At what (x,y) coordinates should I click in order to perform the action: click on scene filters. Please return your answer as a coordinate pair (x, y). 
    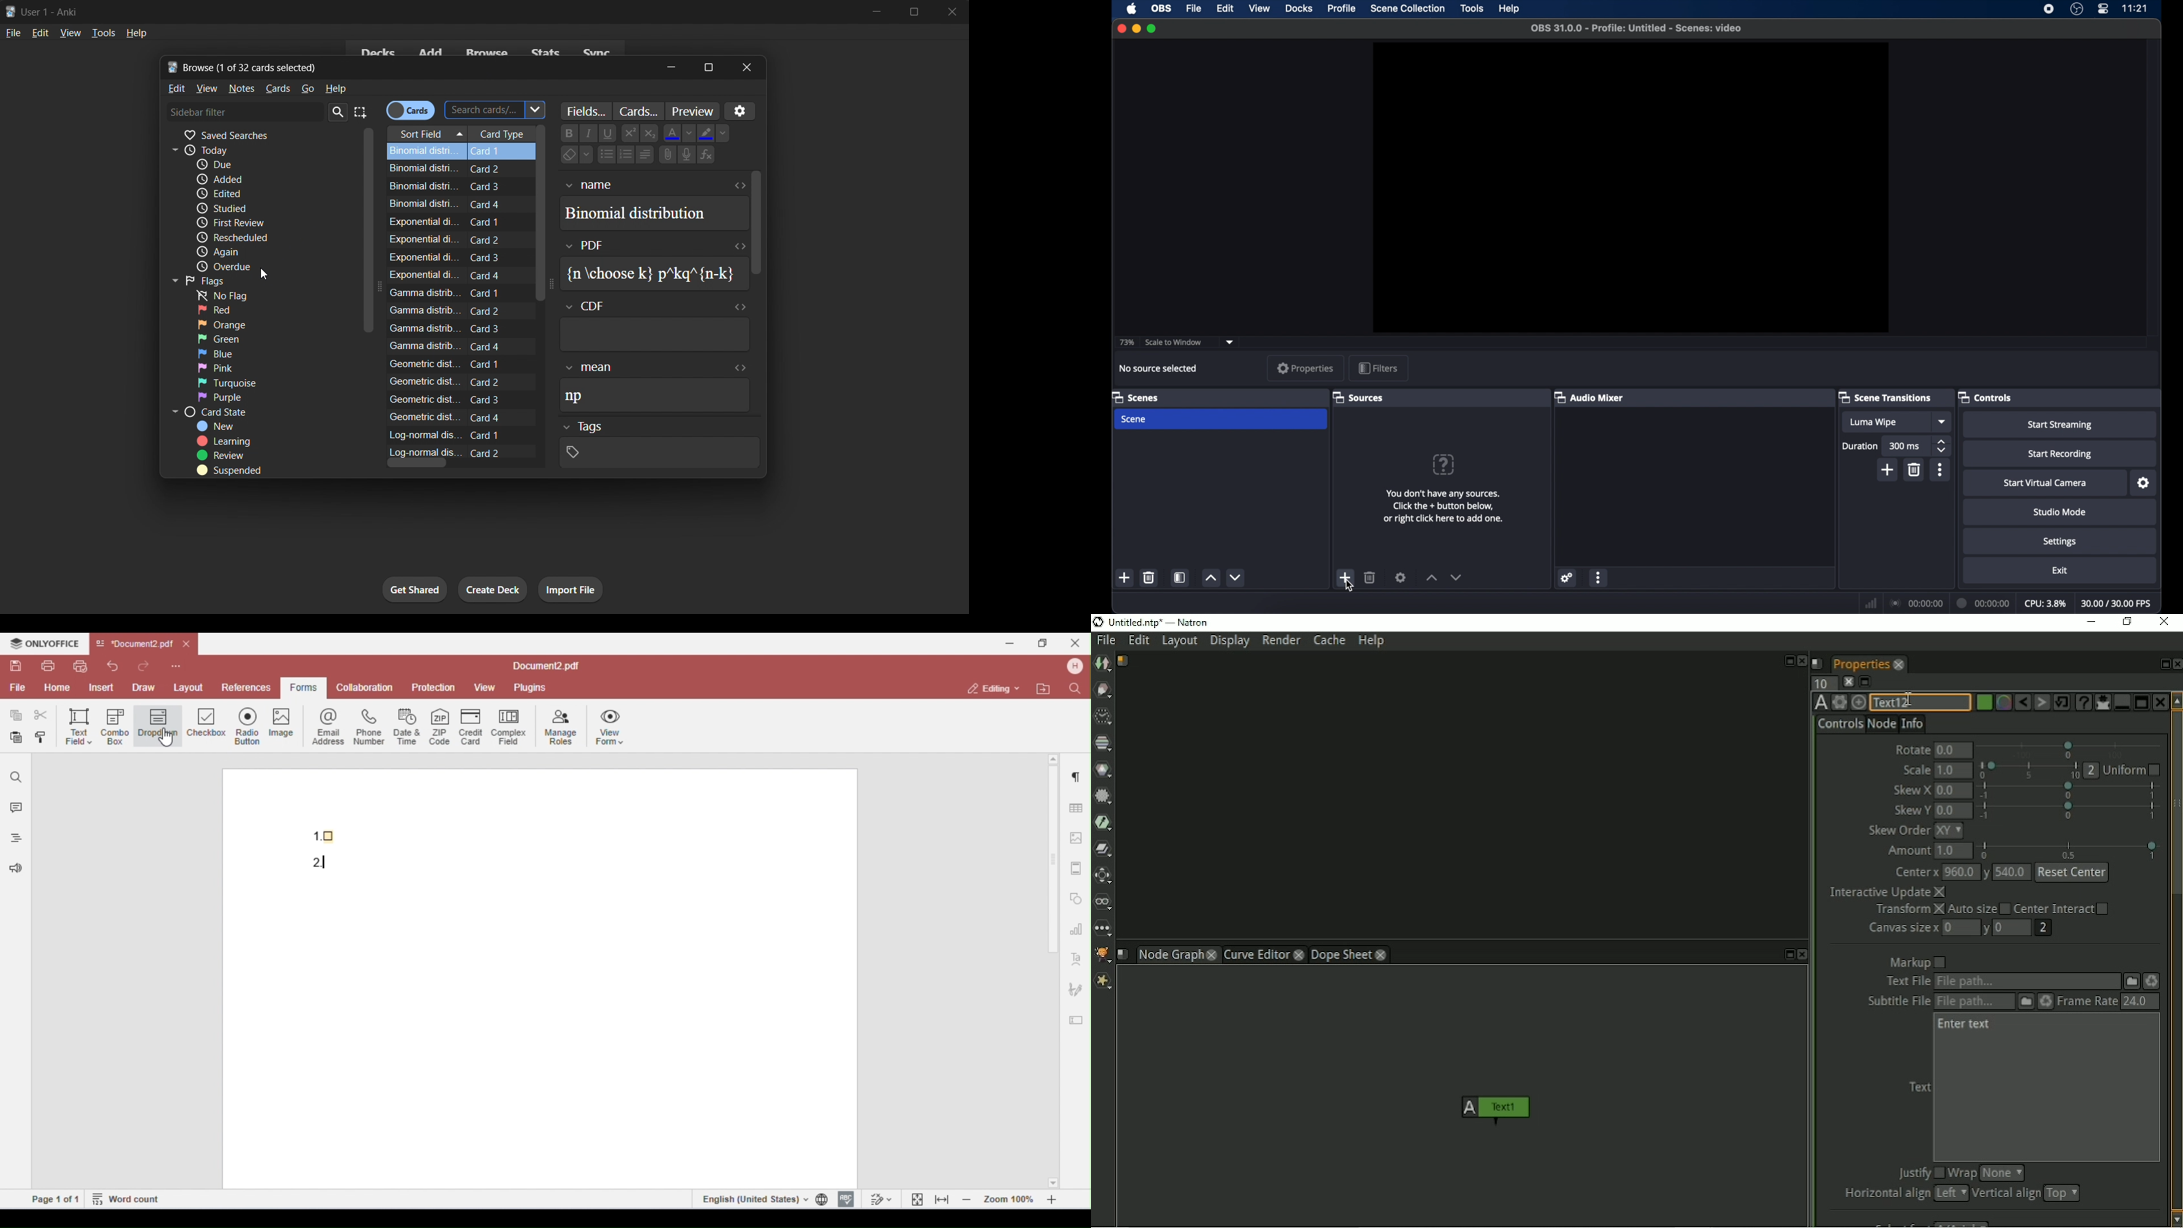
    Looking at the image, I should click on (1181, 578).